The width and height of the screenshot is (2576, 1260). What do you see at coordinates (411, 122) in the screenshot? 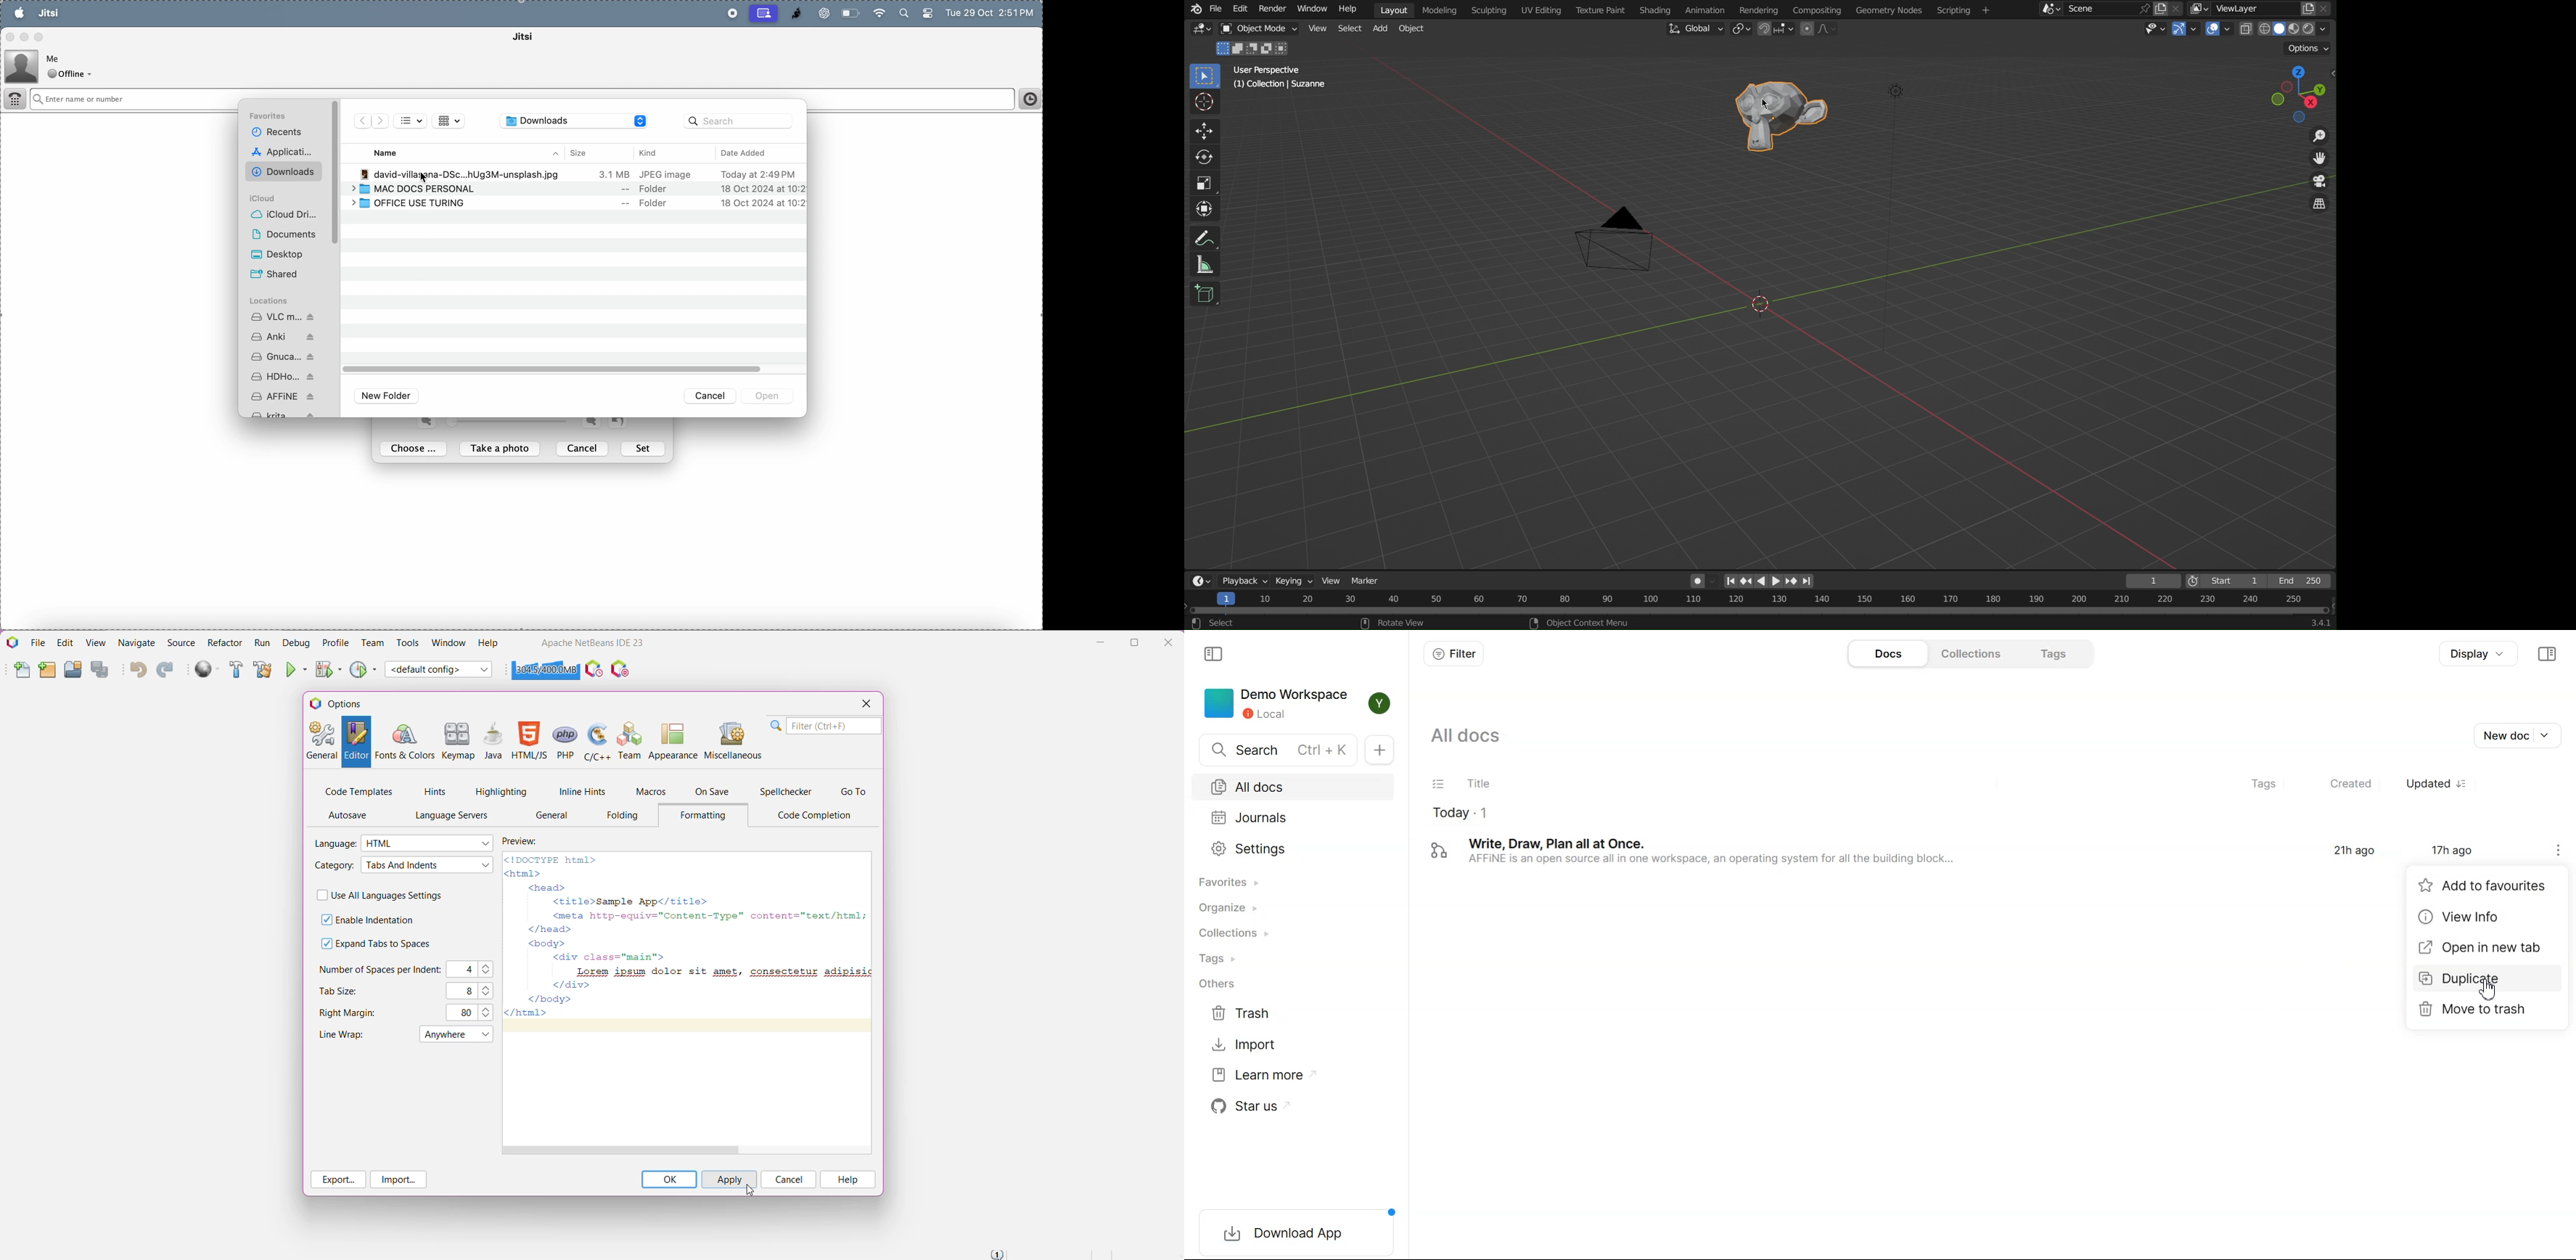
I see `bullet list` at bounding box center [411, 122].